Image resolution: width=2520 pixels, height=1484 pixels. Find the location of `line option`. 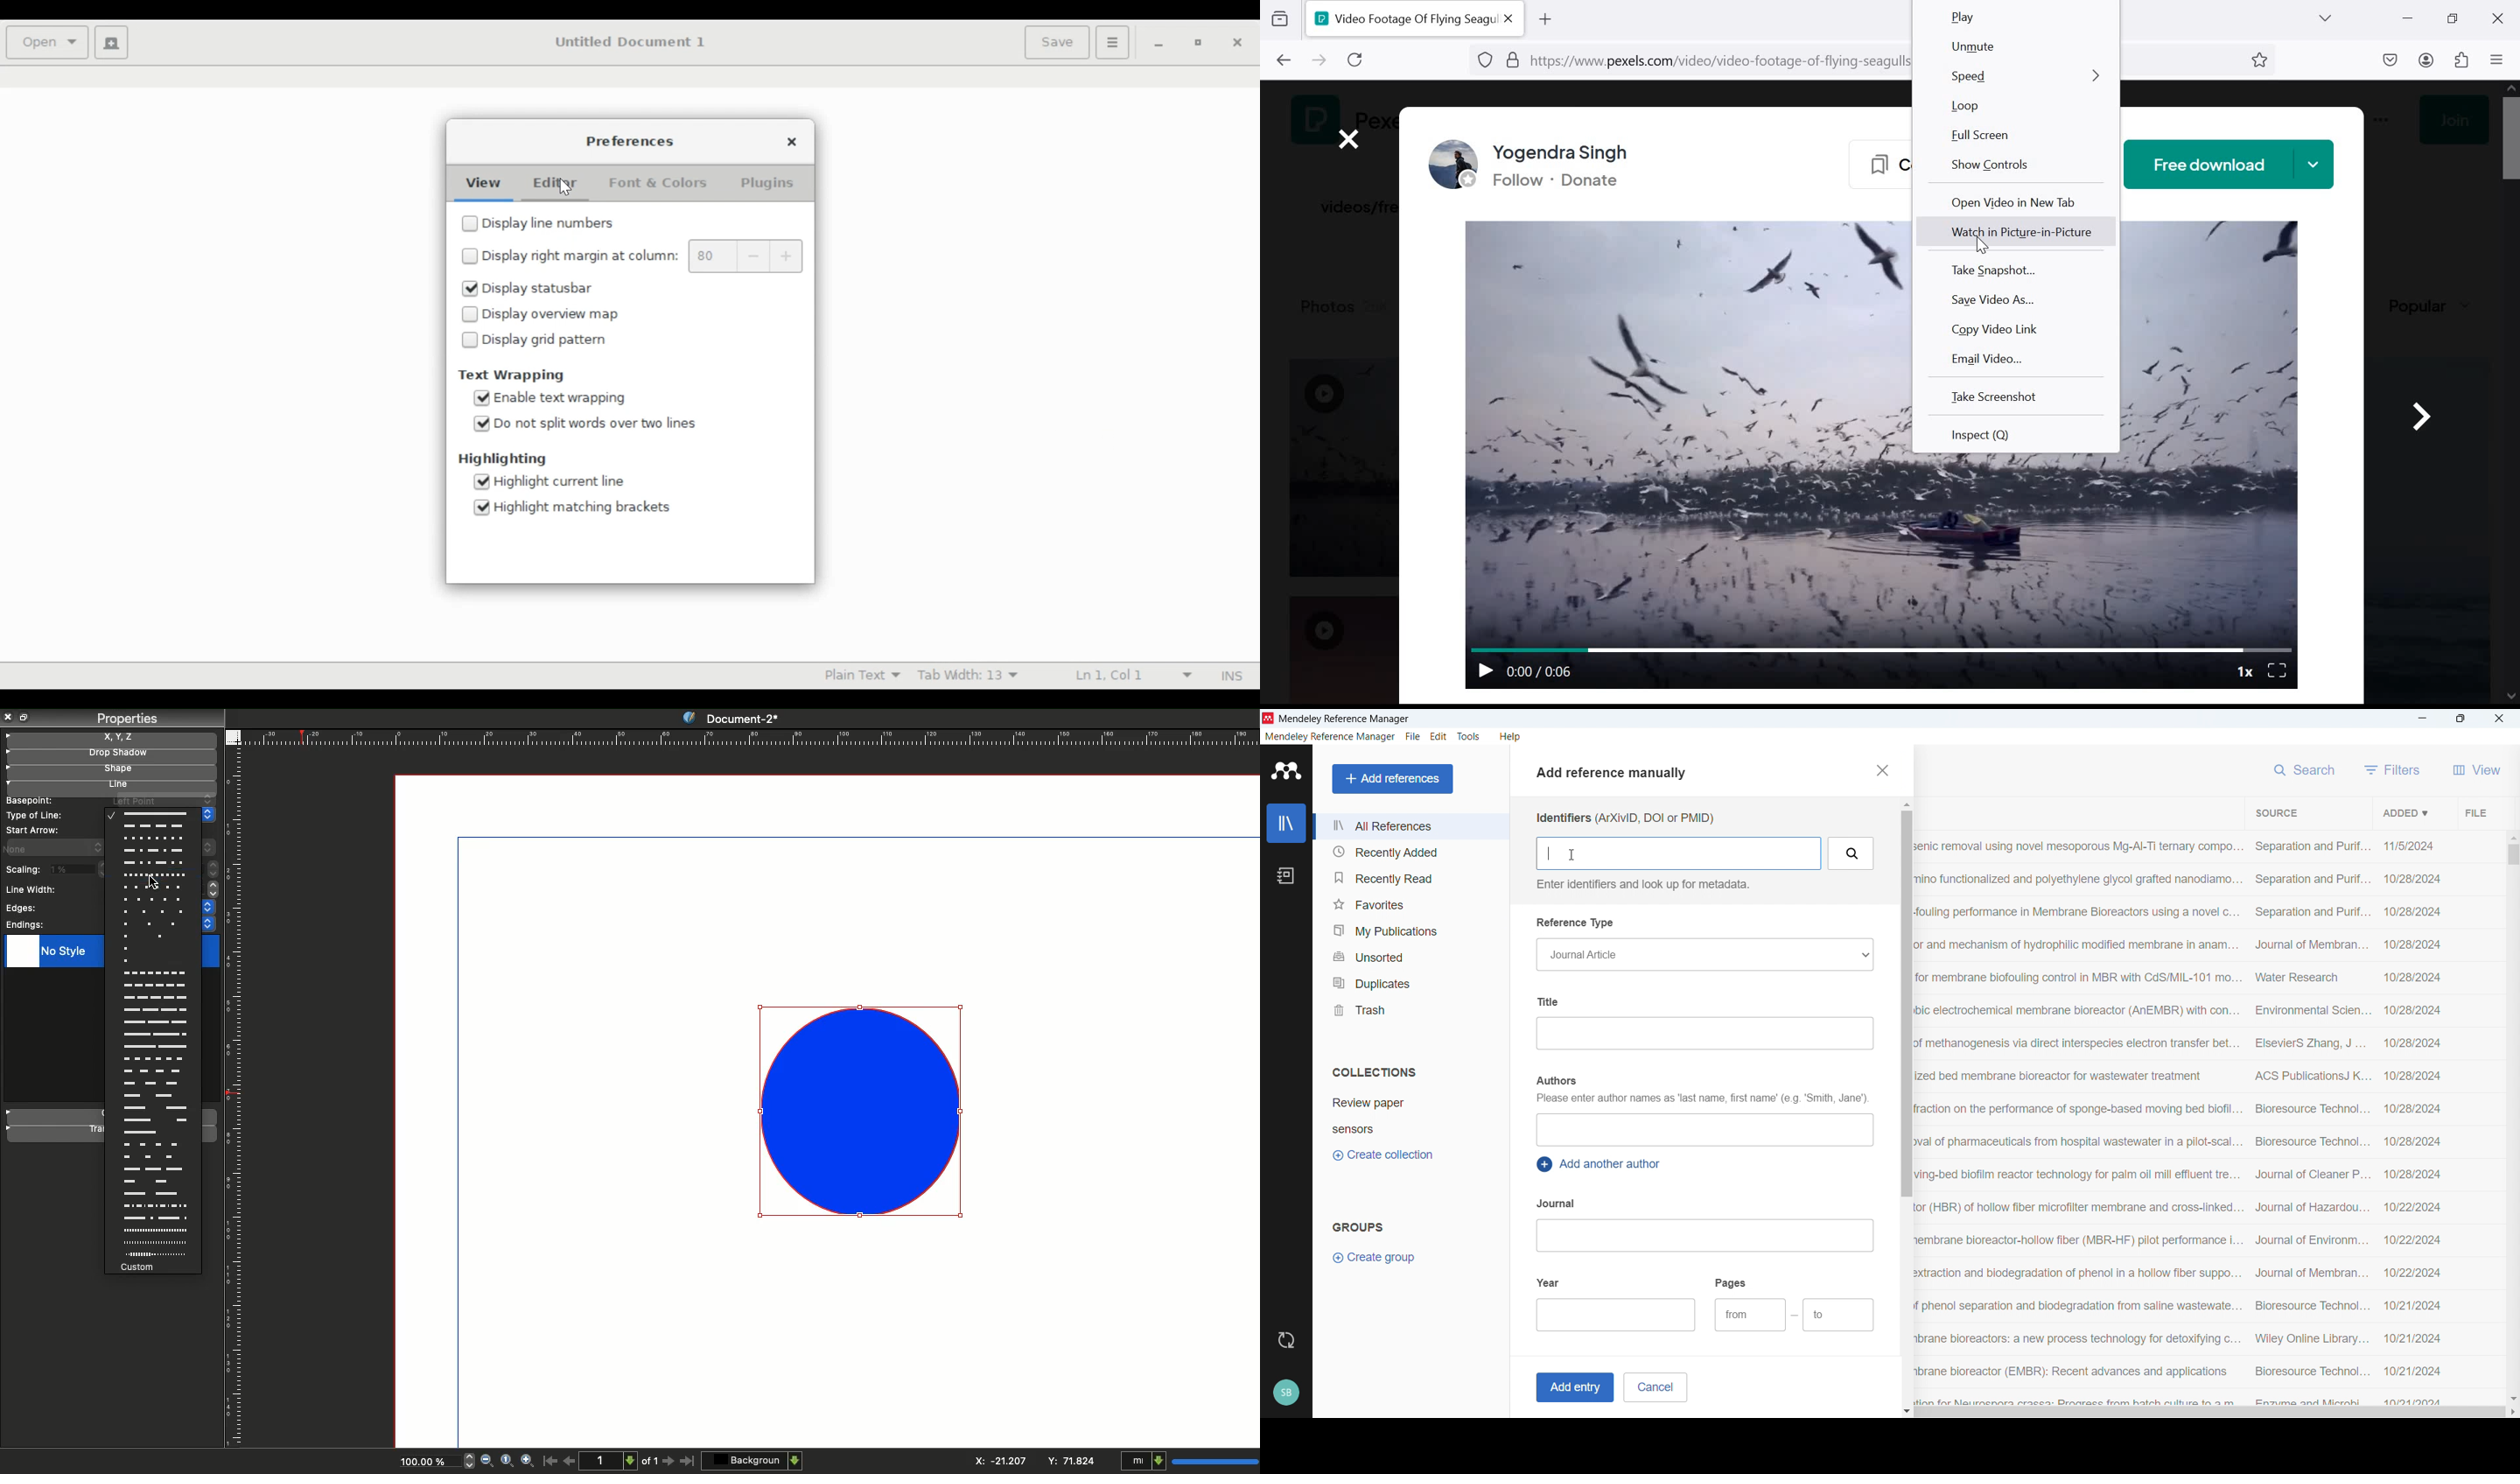

line option is located at coordinates (153, 1157).